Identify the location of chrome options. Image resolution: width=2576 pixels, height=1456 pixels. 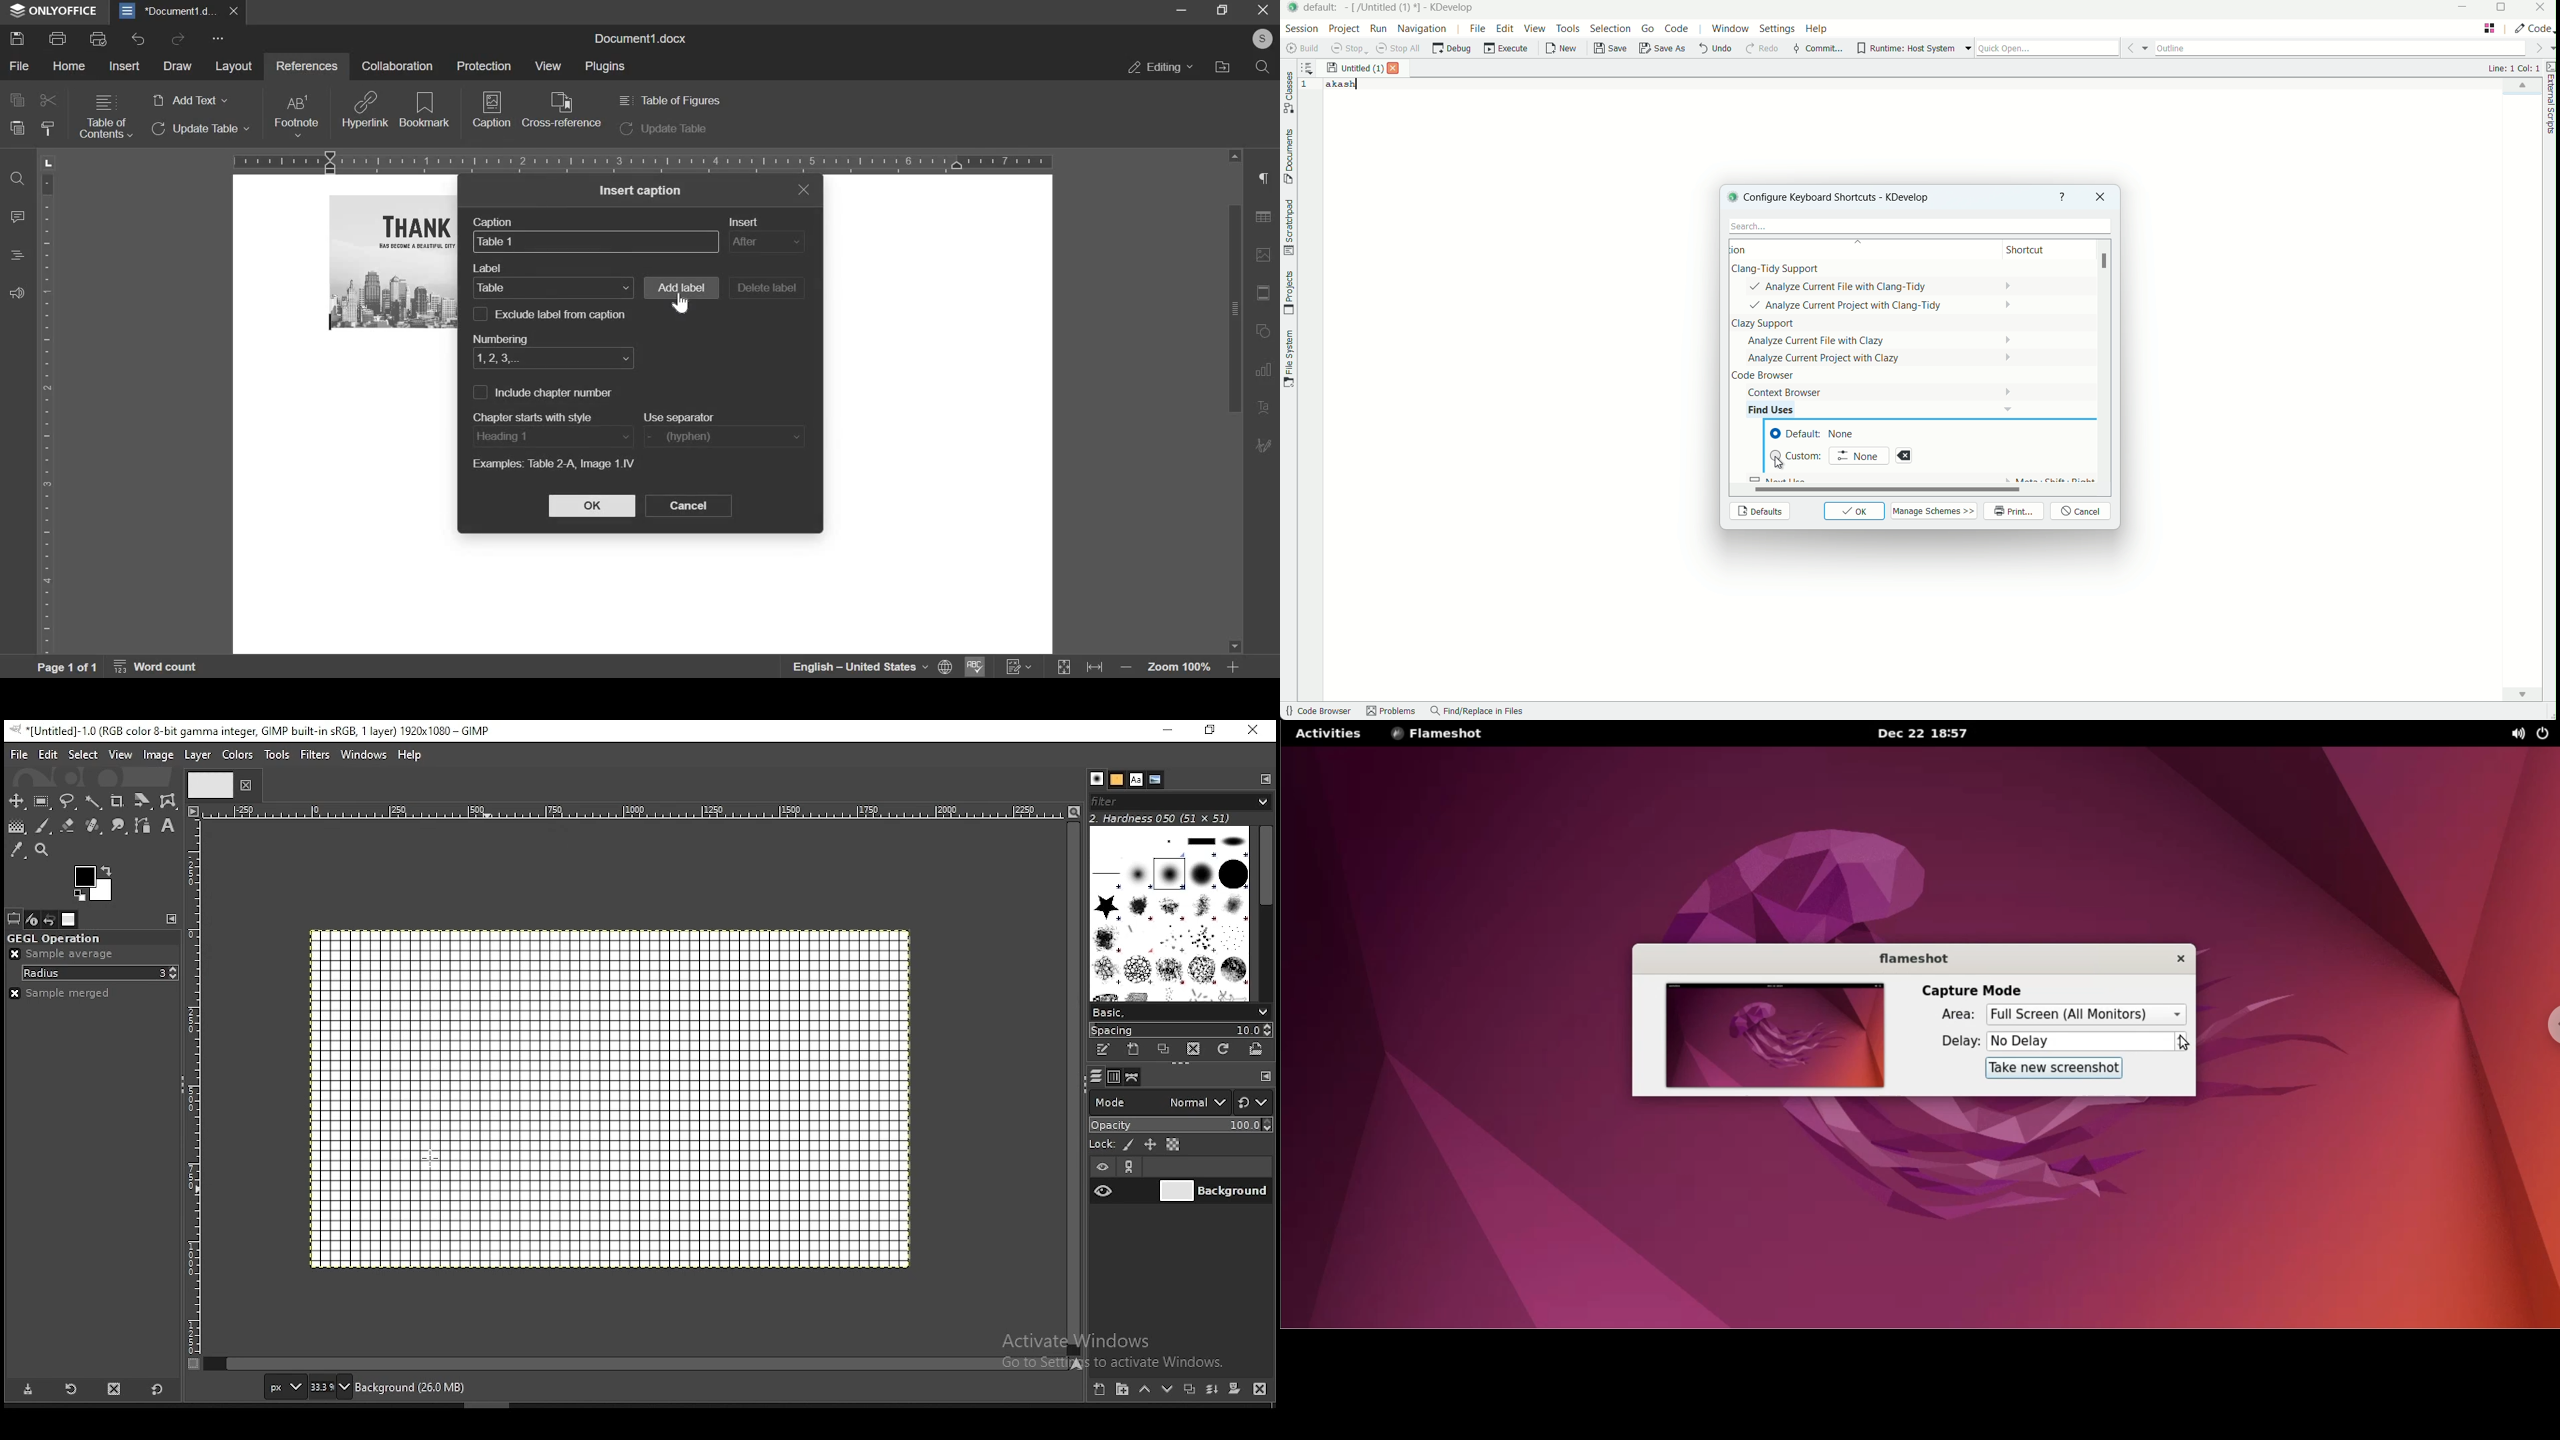
(2547, 1027).